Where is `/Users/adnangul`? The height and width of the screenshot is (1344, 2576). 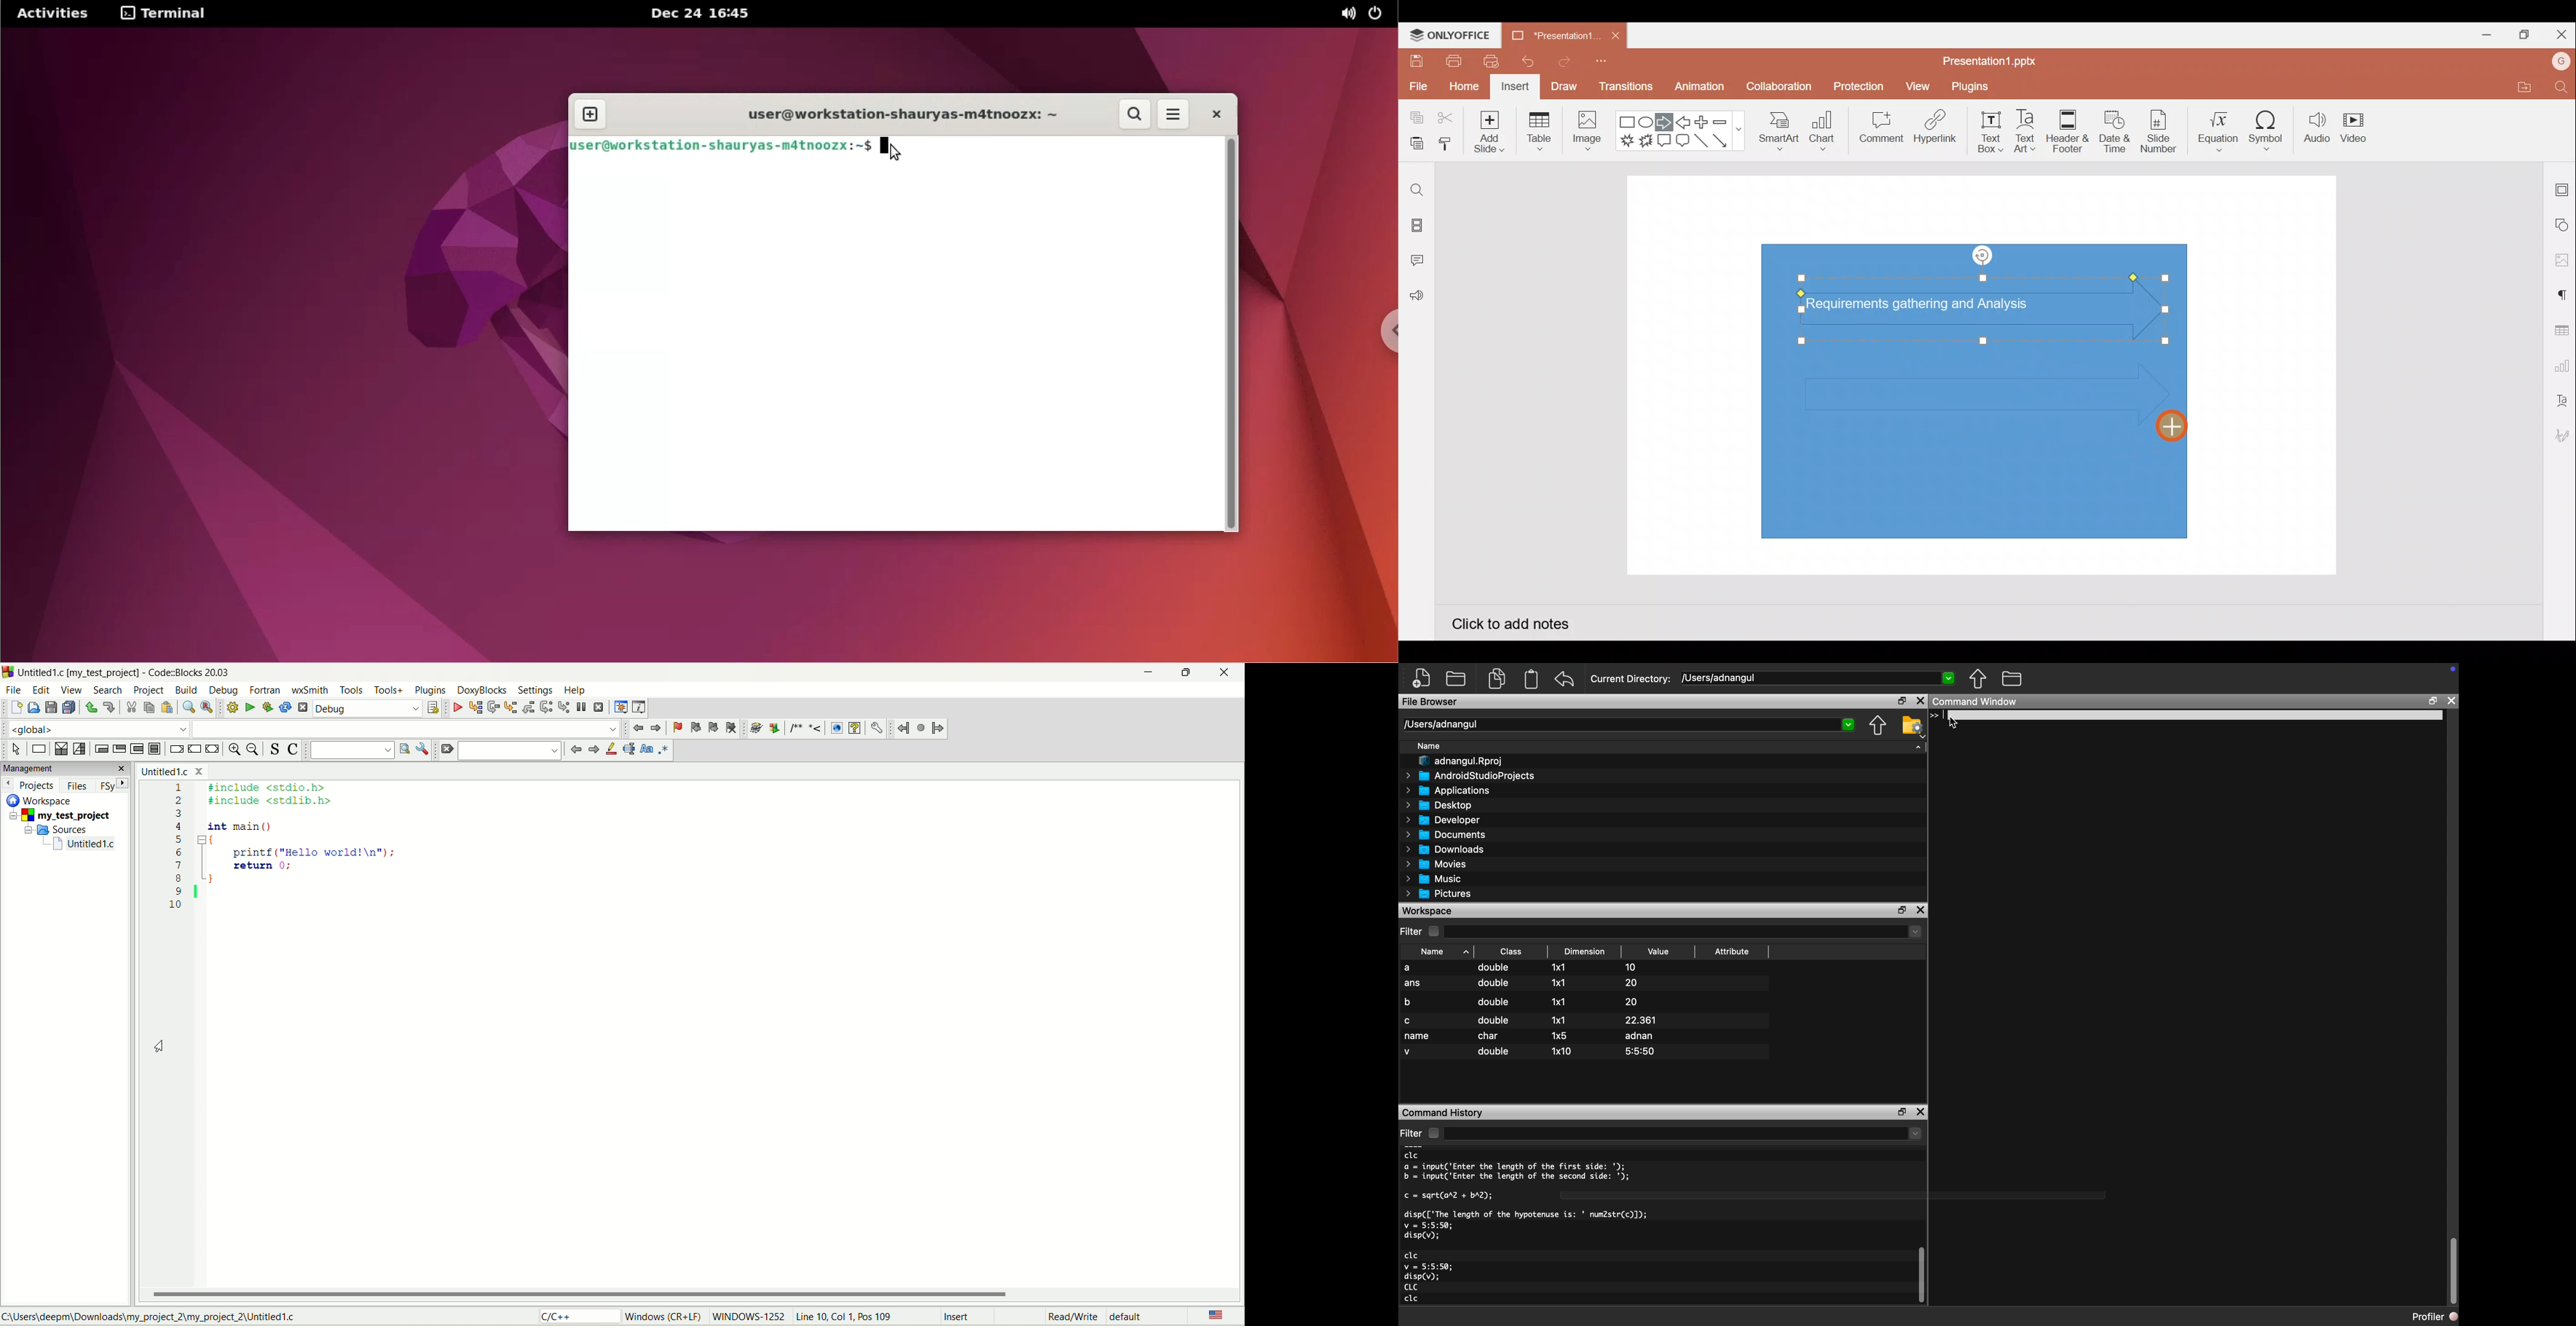 /Users/adnangul is located at coordinates (1804, 678).